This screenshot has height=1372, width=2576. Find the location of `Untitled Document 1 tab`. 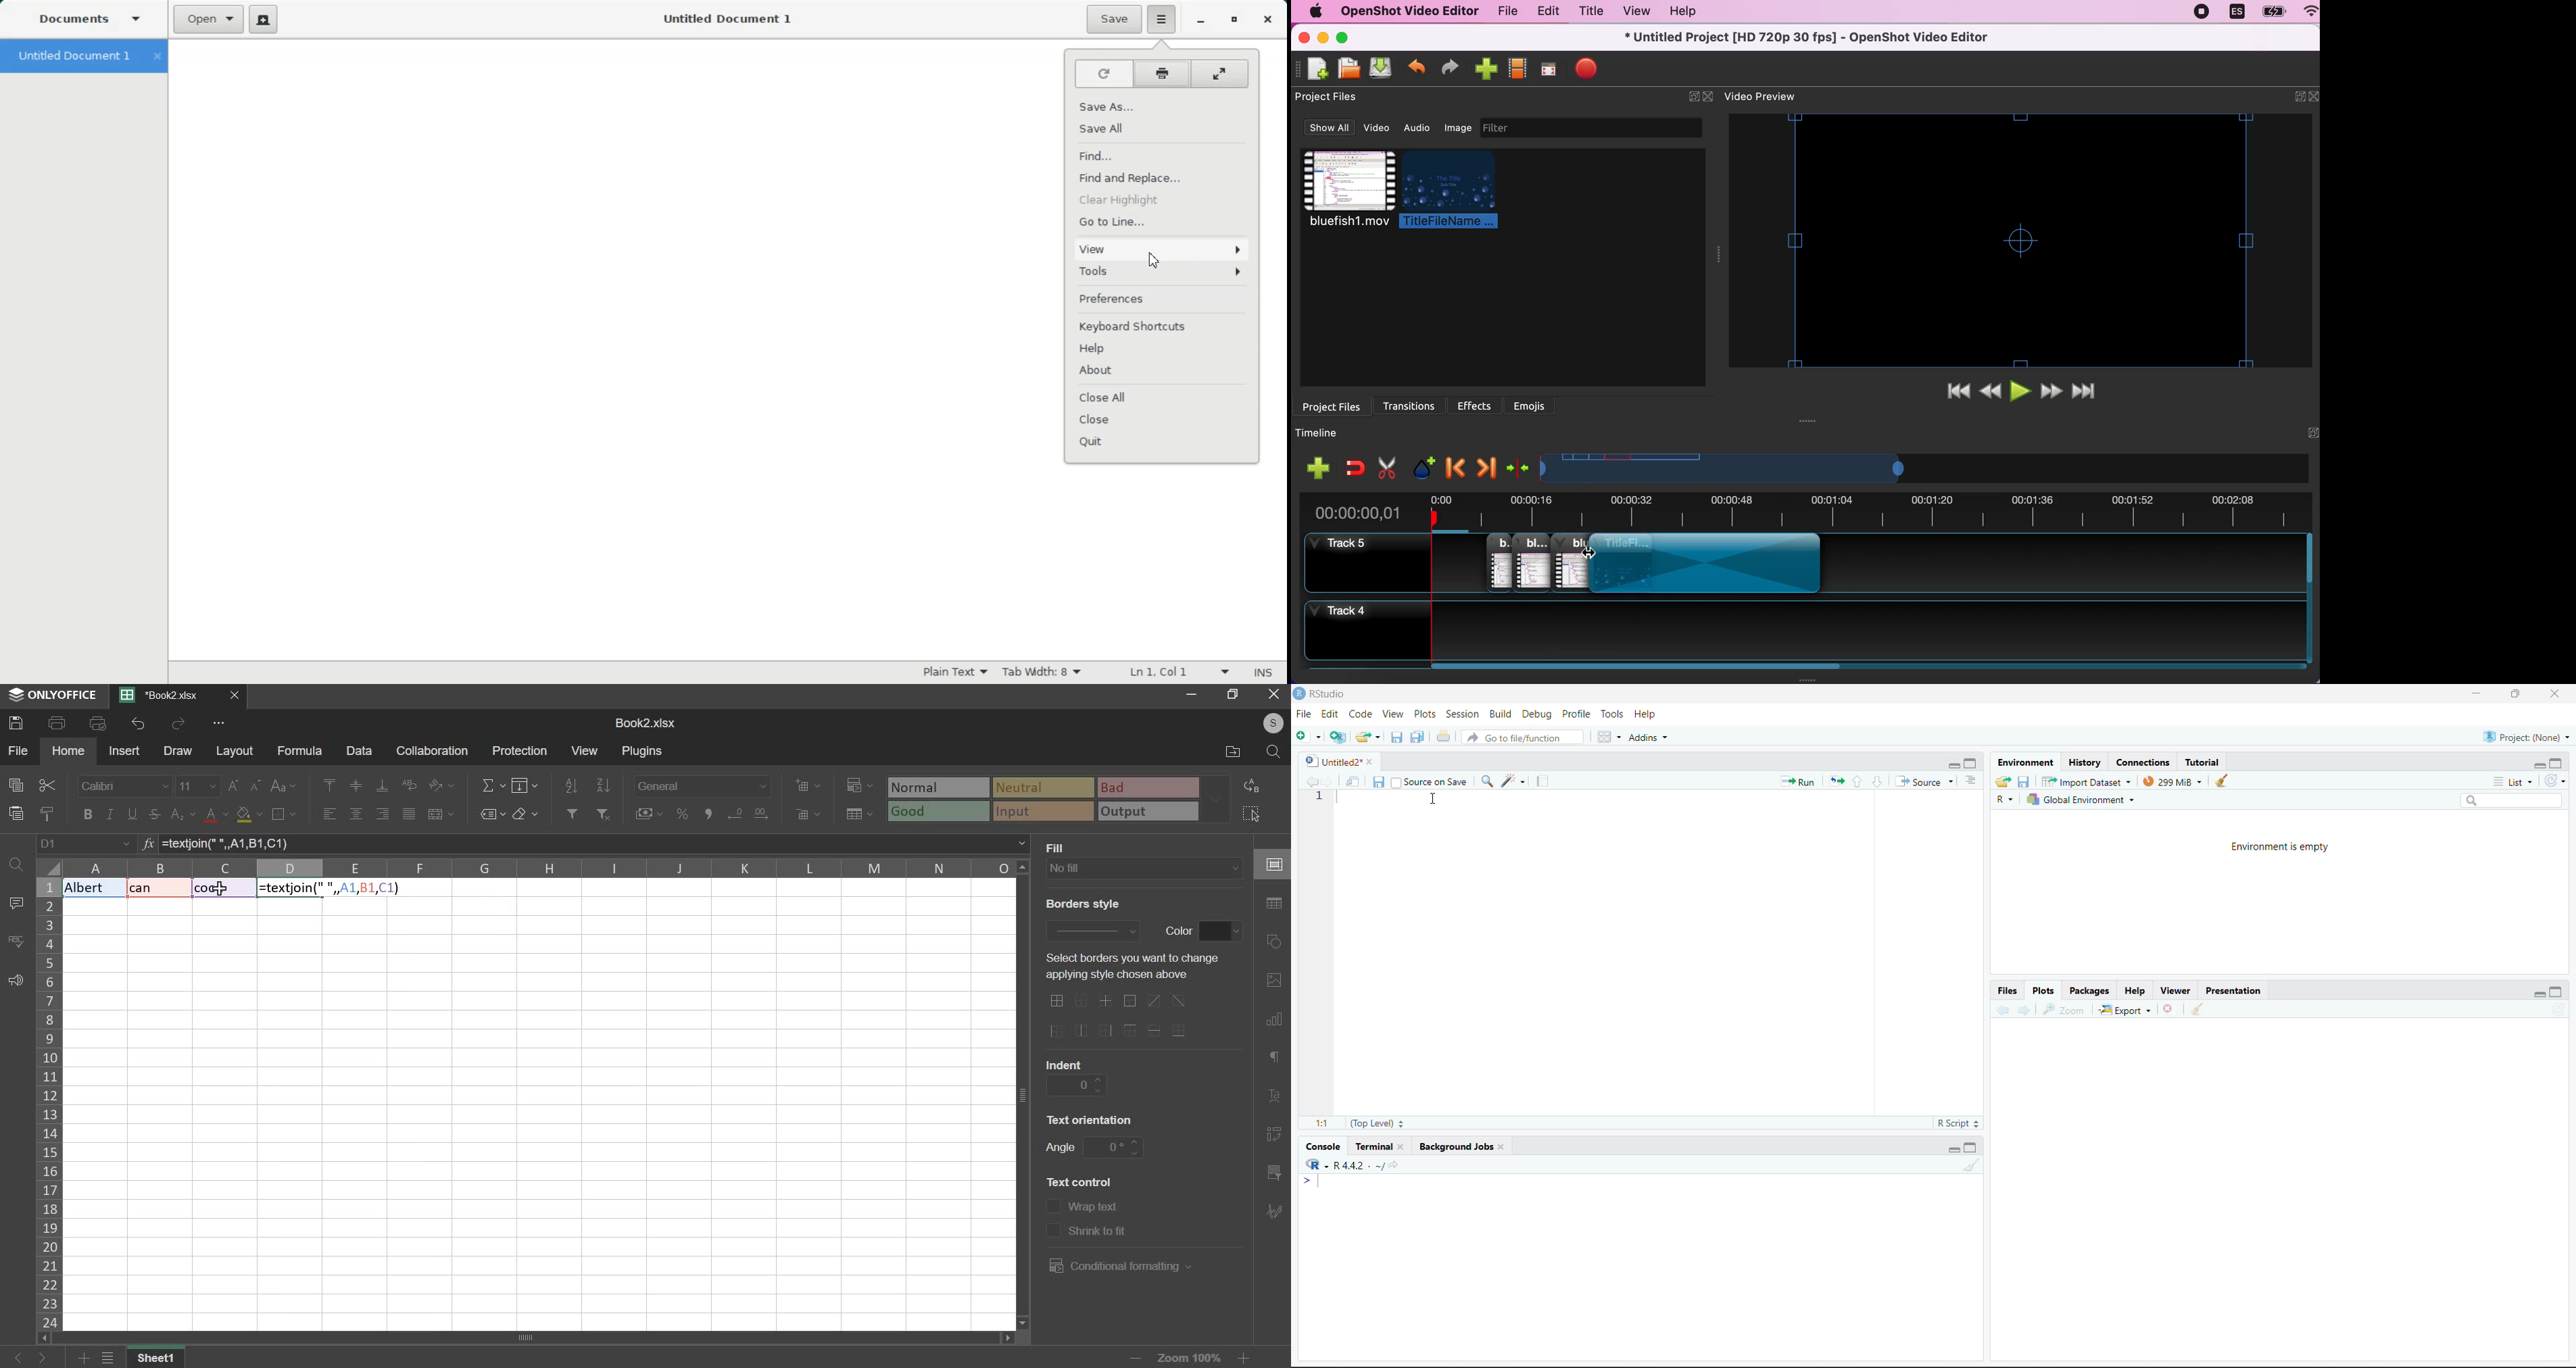

Untitled Document 1 tab is located at coordinates (71, 56).